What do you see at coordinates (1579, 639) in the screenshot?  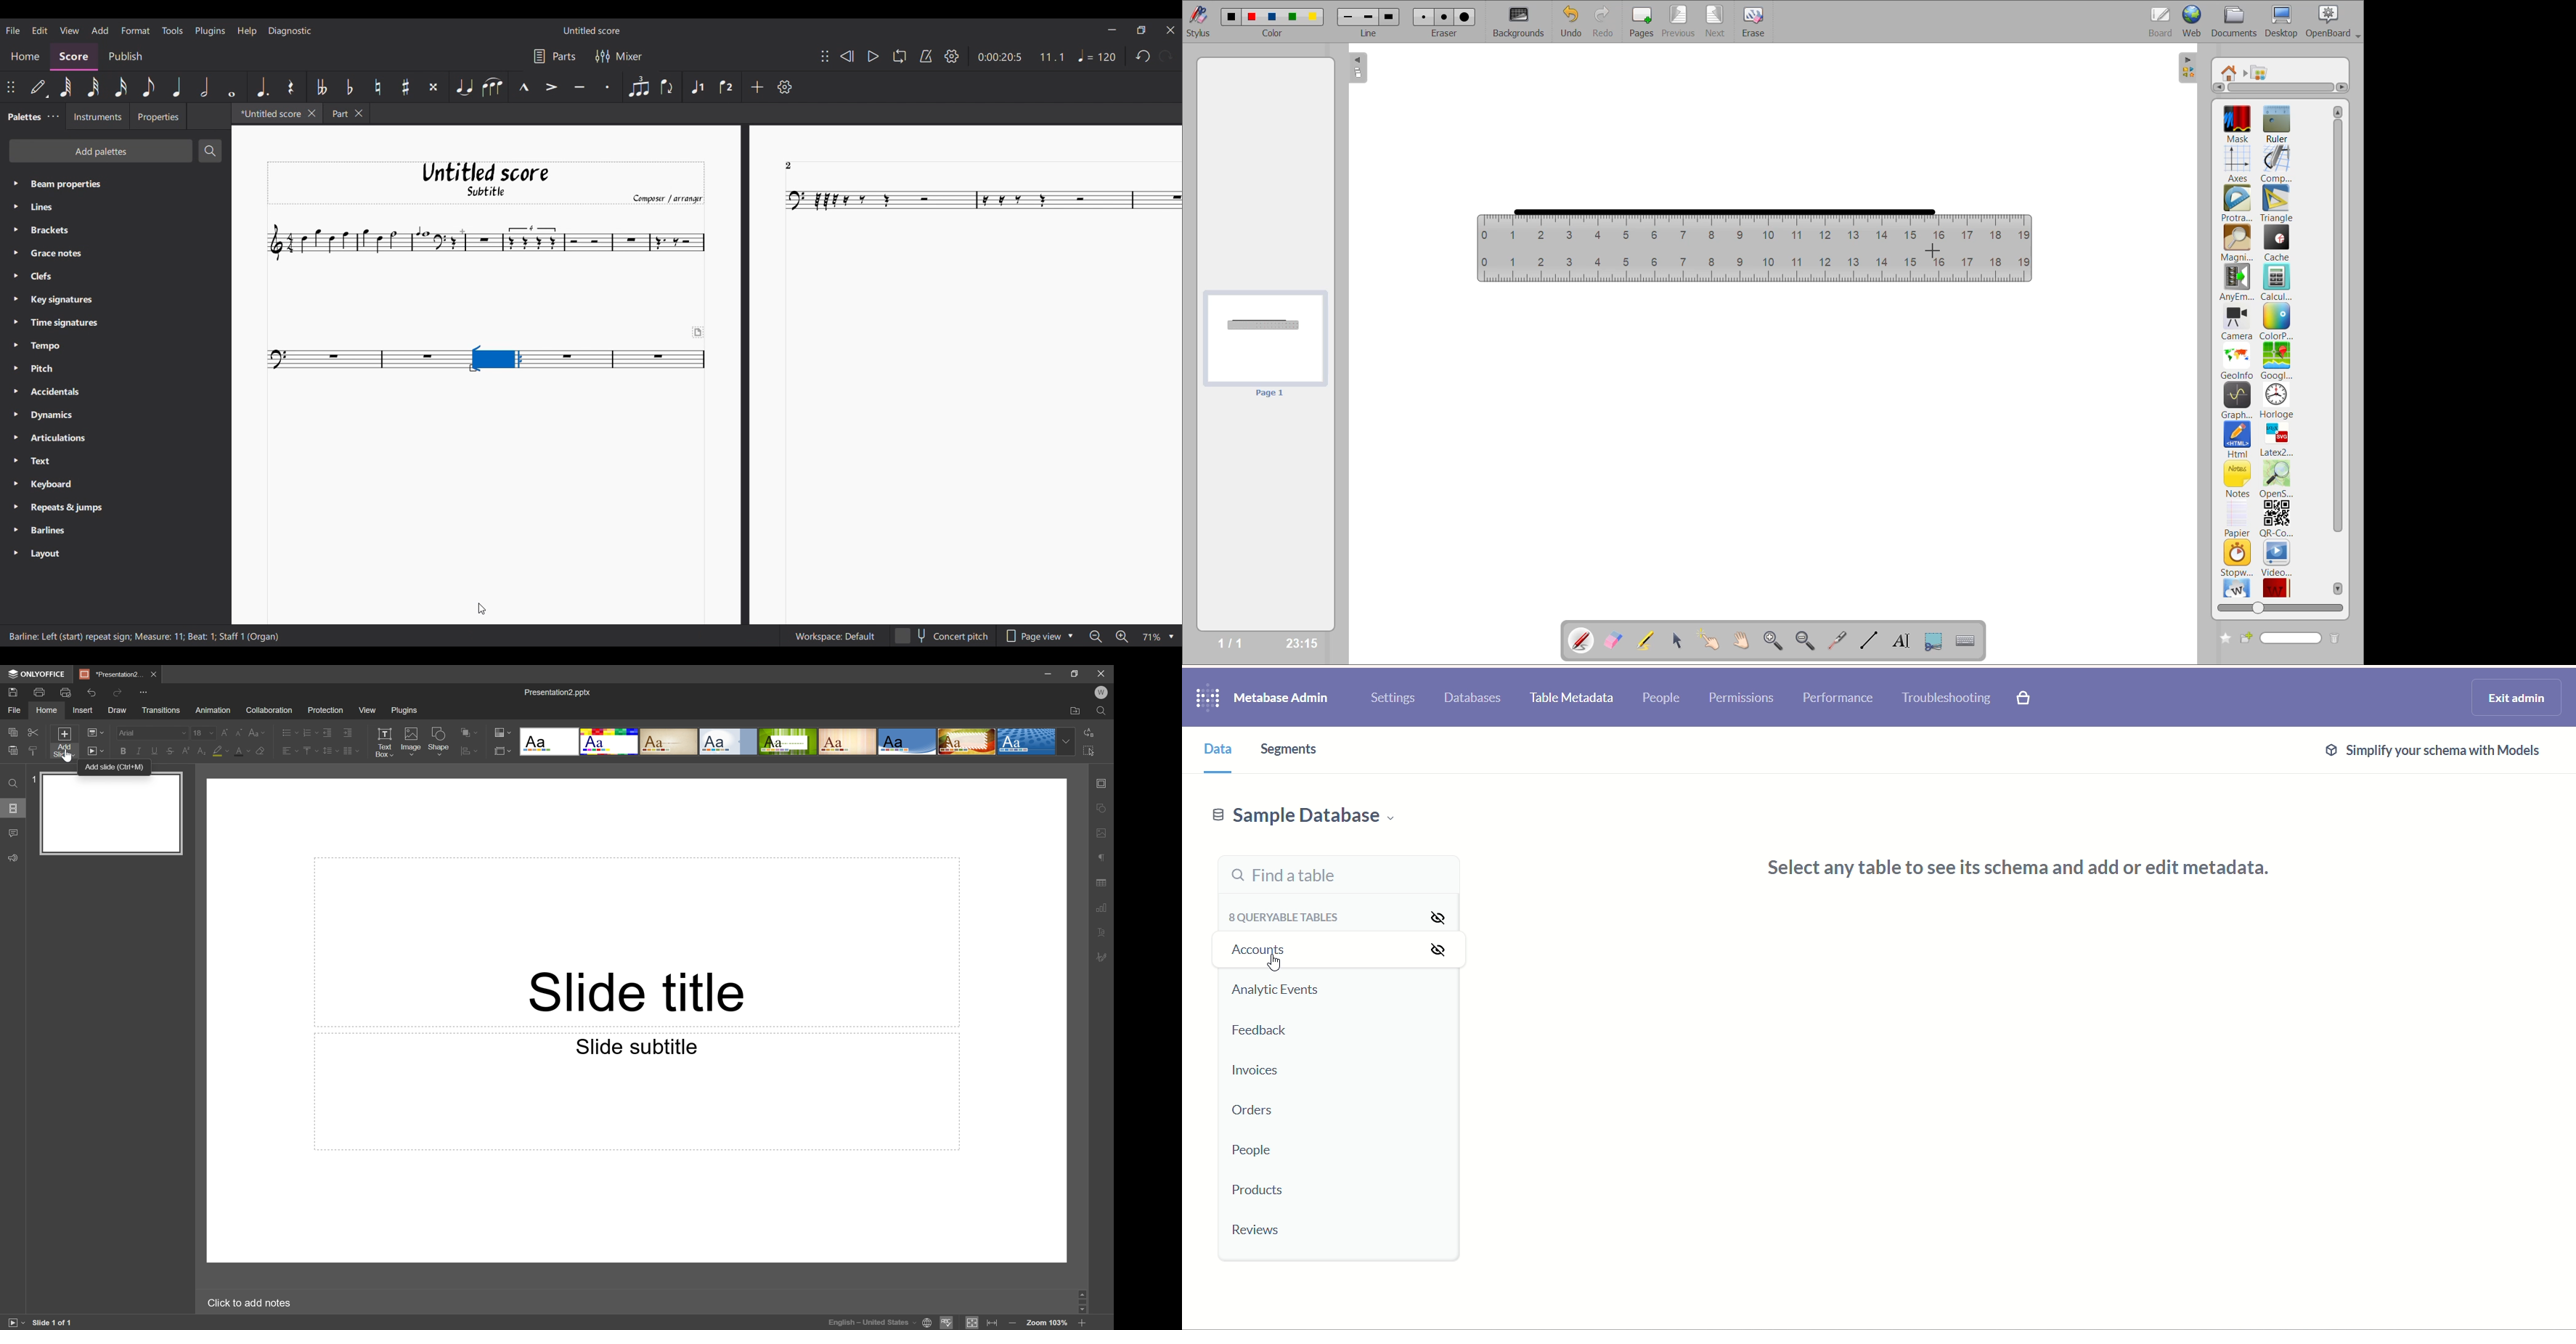 I see `annotate document` at bounding box center [1579, 639].